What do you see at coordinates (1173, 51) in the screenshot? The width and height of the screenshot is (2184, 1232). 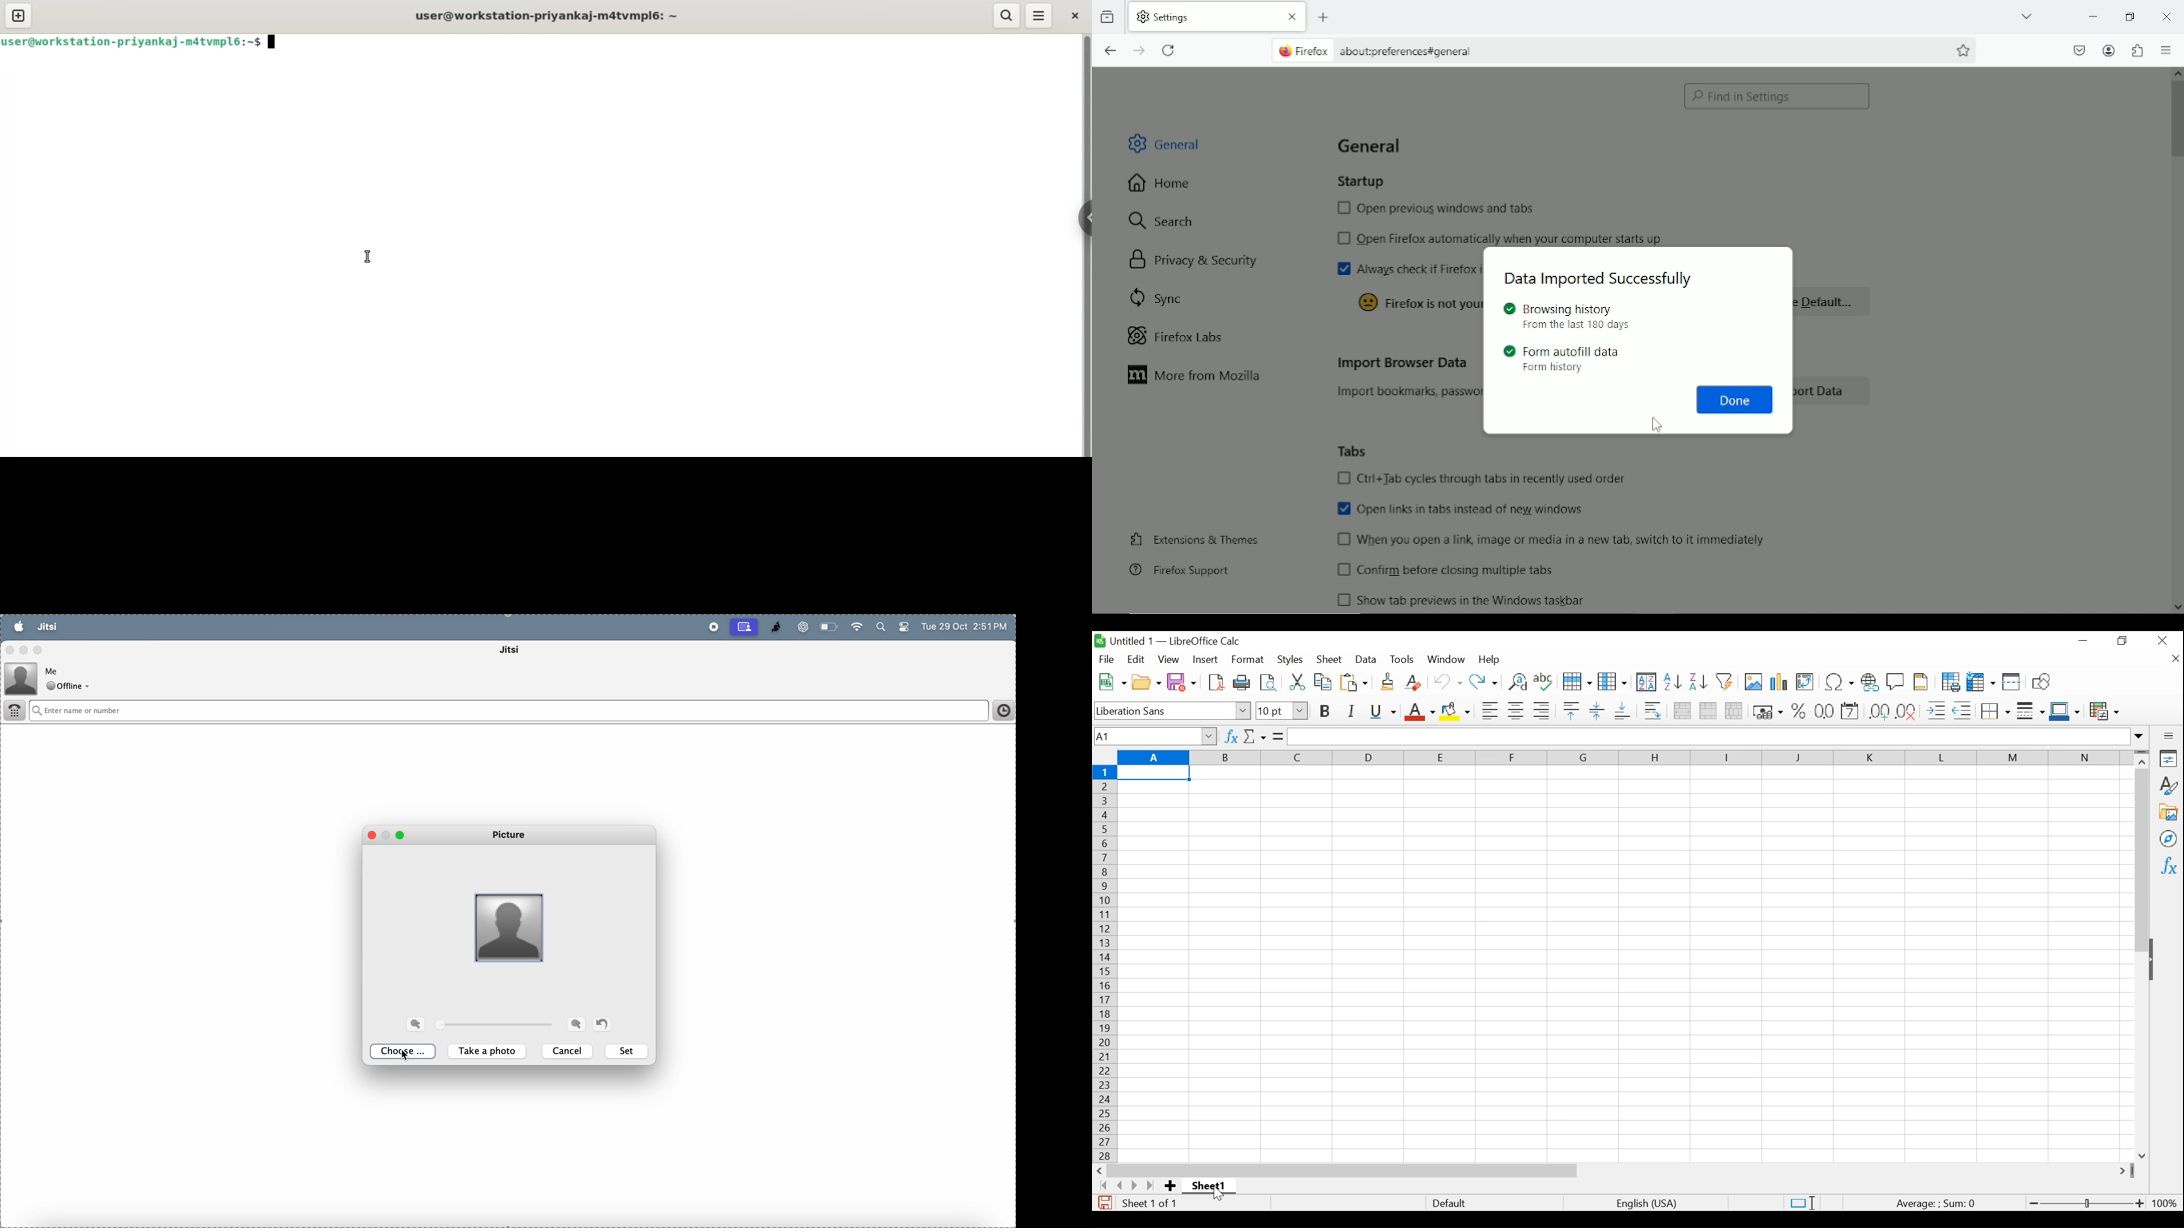 I see `Reload current tab` at bounding box center [1173, 51].